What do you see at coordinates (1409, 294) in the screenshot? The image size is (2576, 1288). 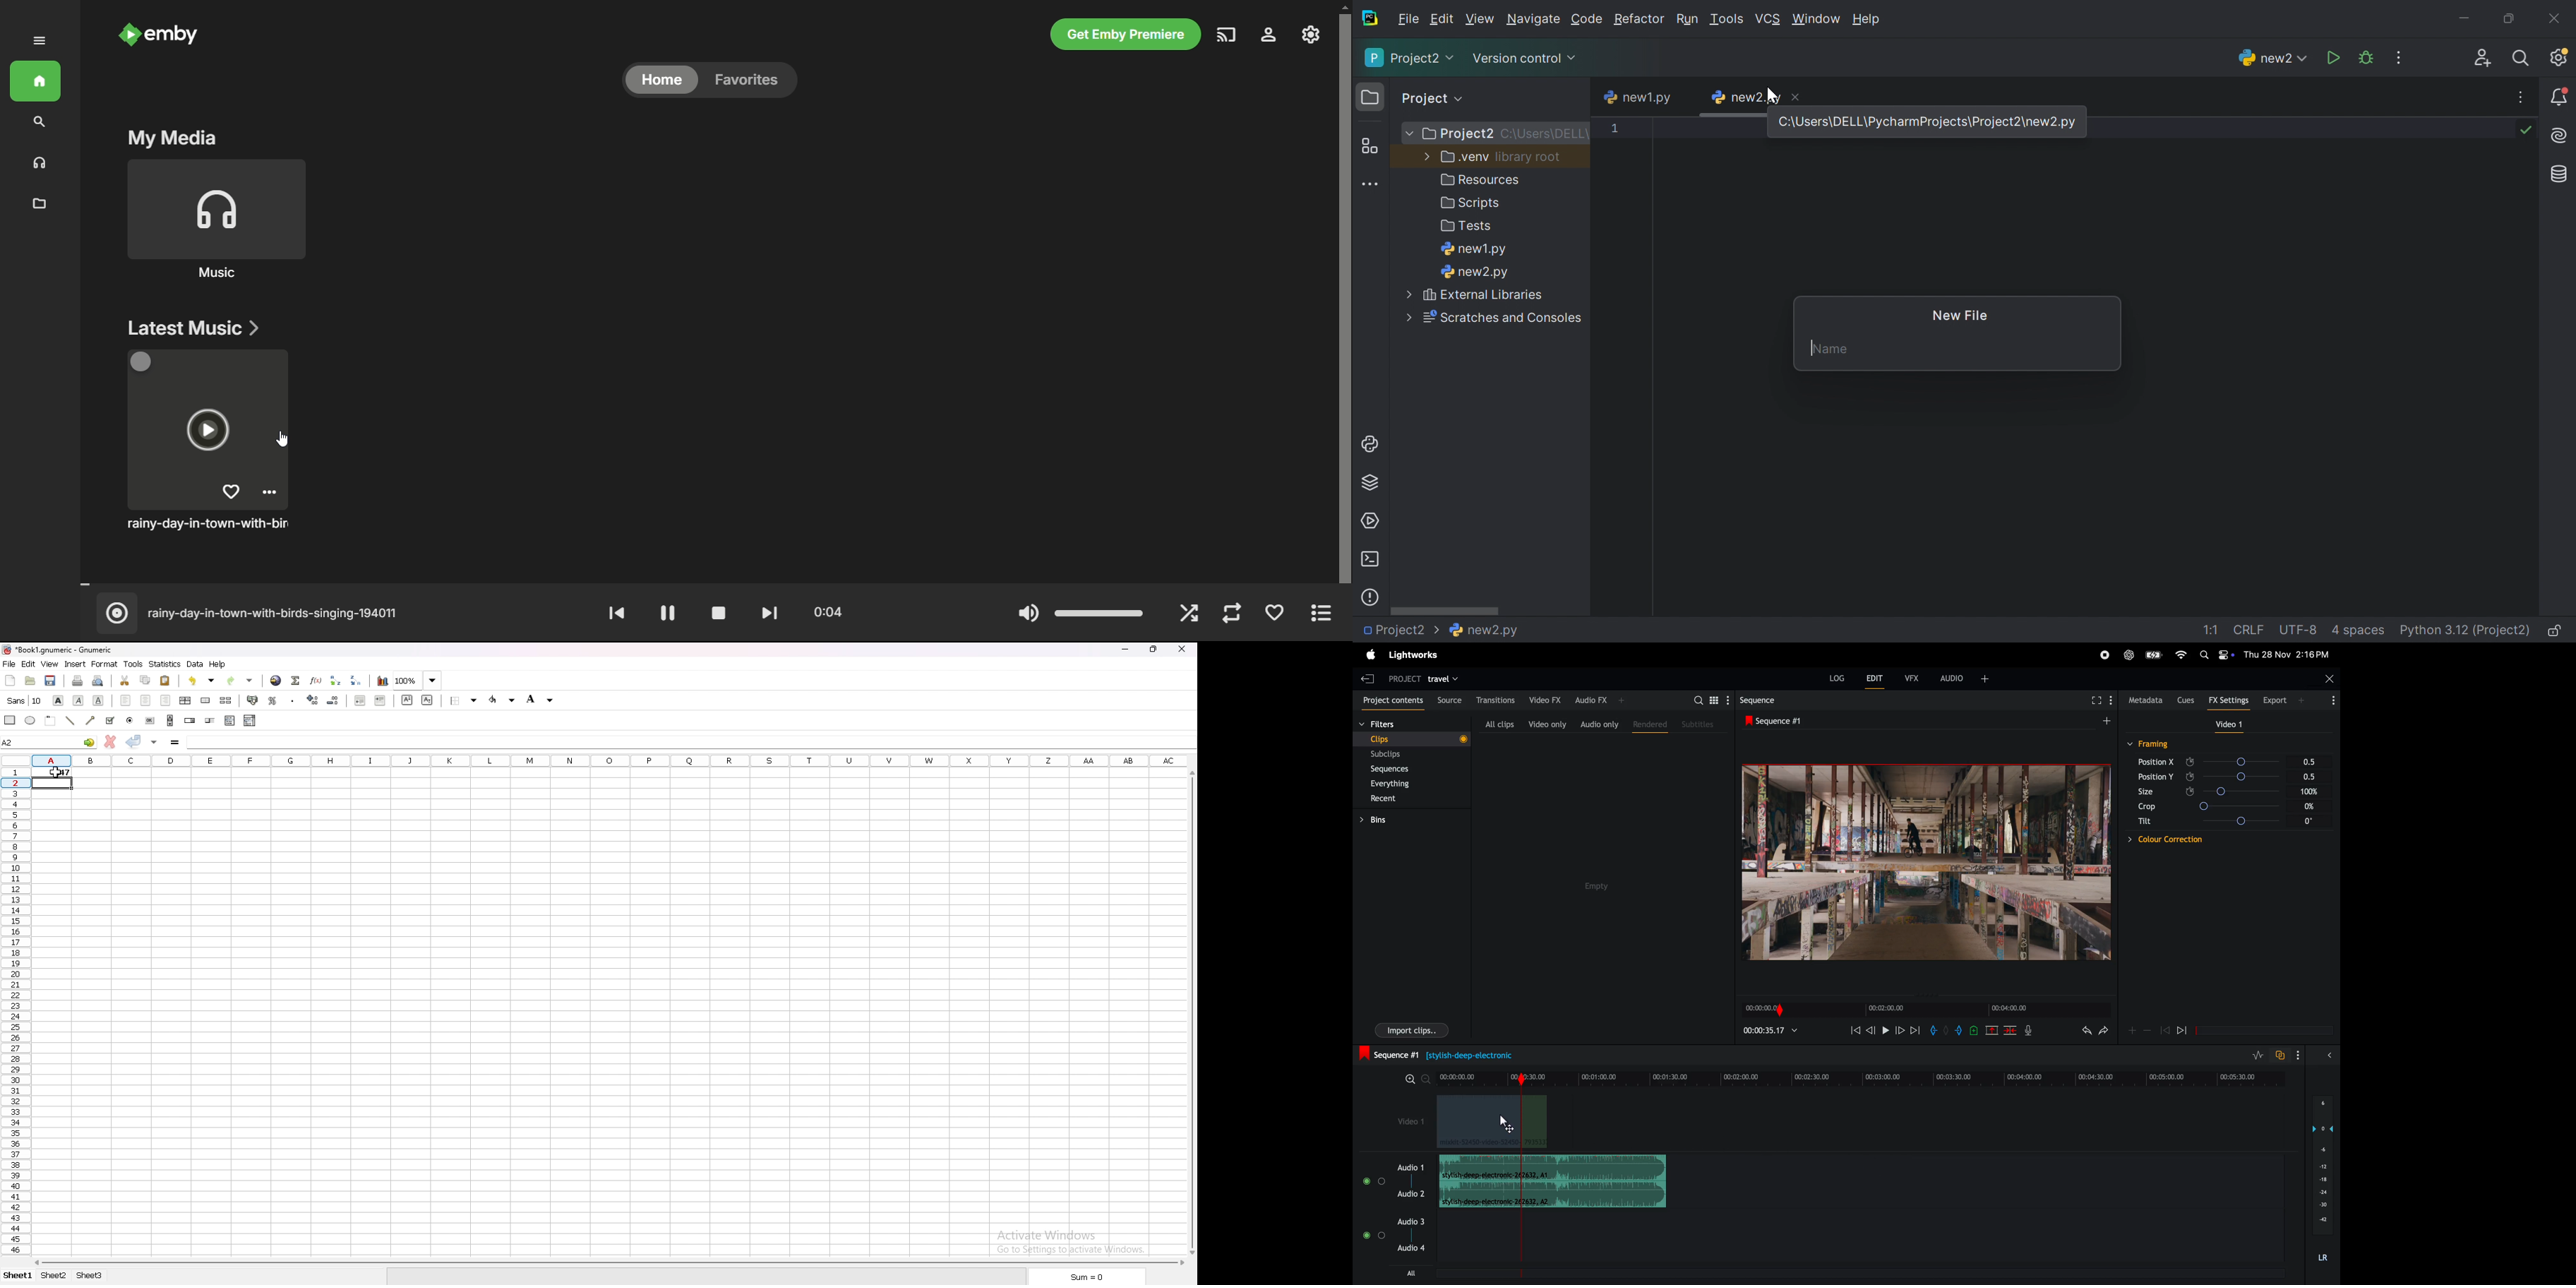 I see `More` at bounding box center [1409, 294].